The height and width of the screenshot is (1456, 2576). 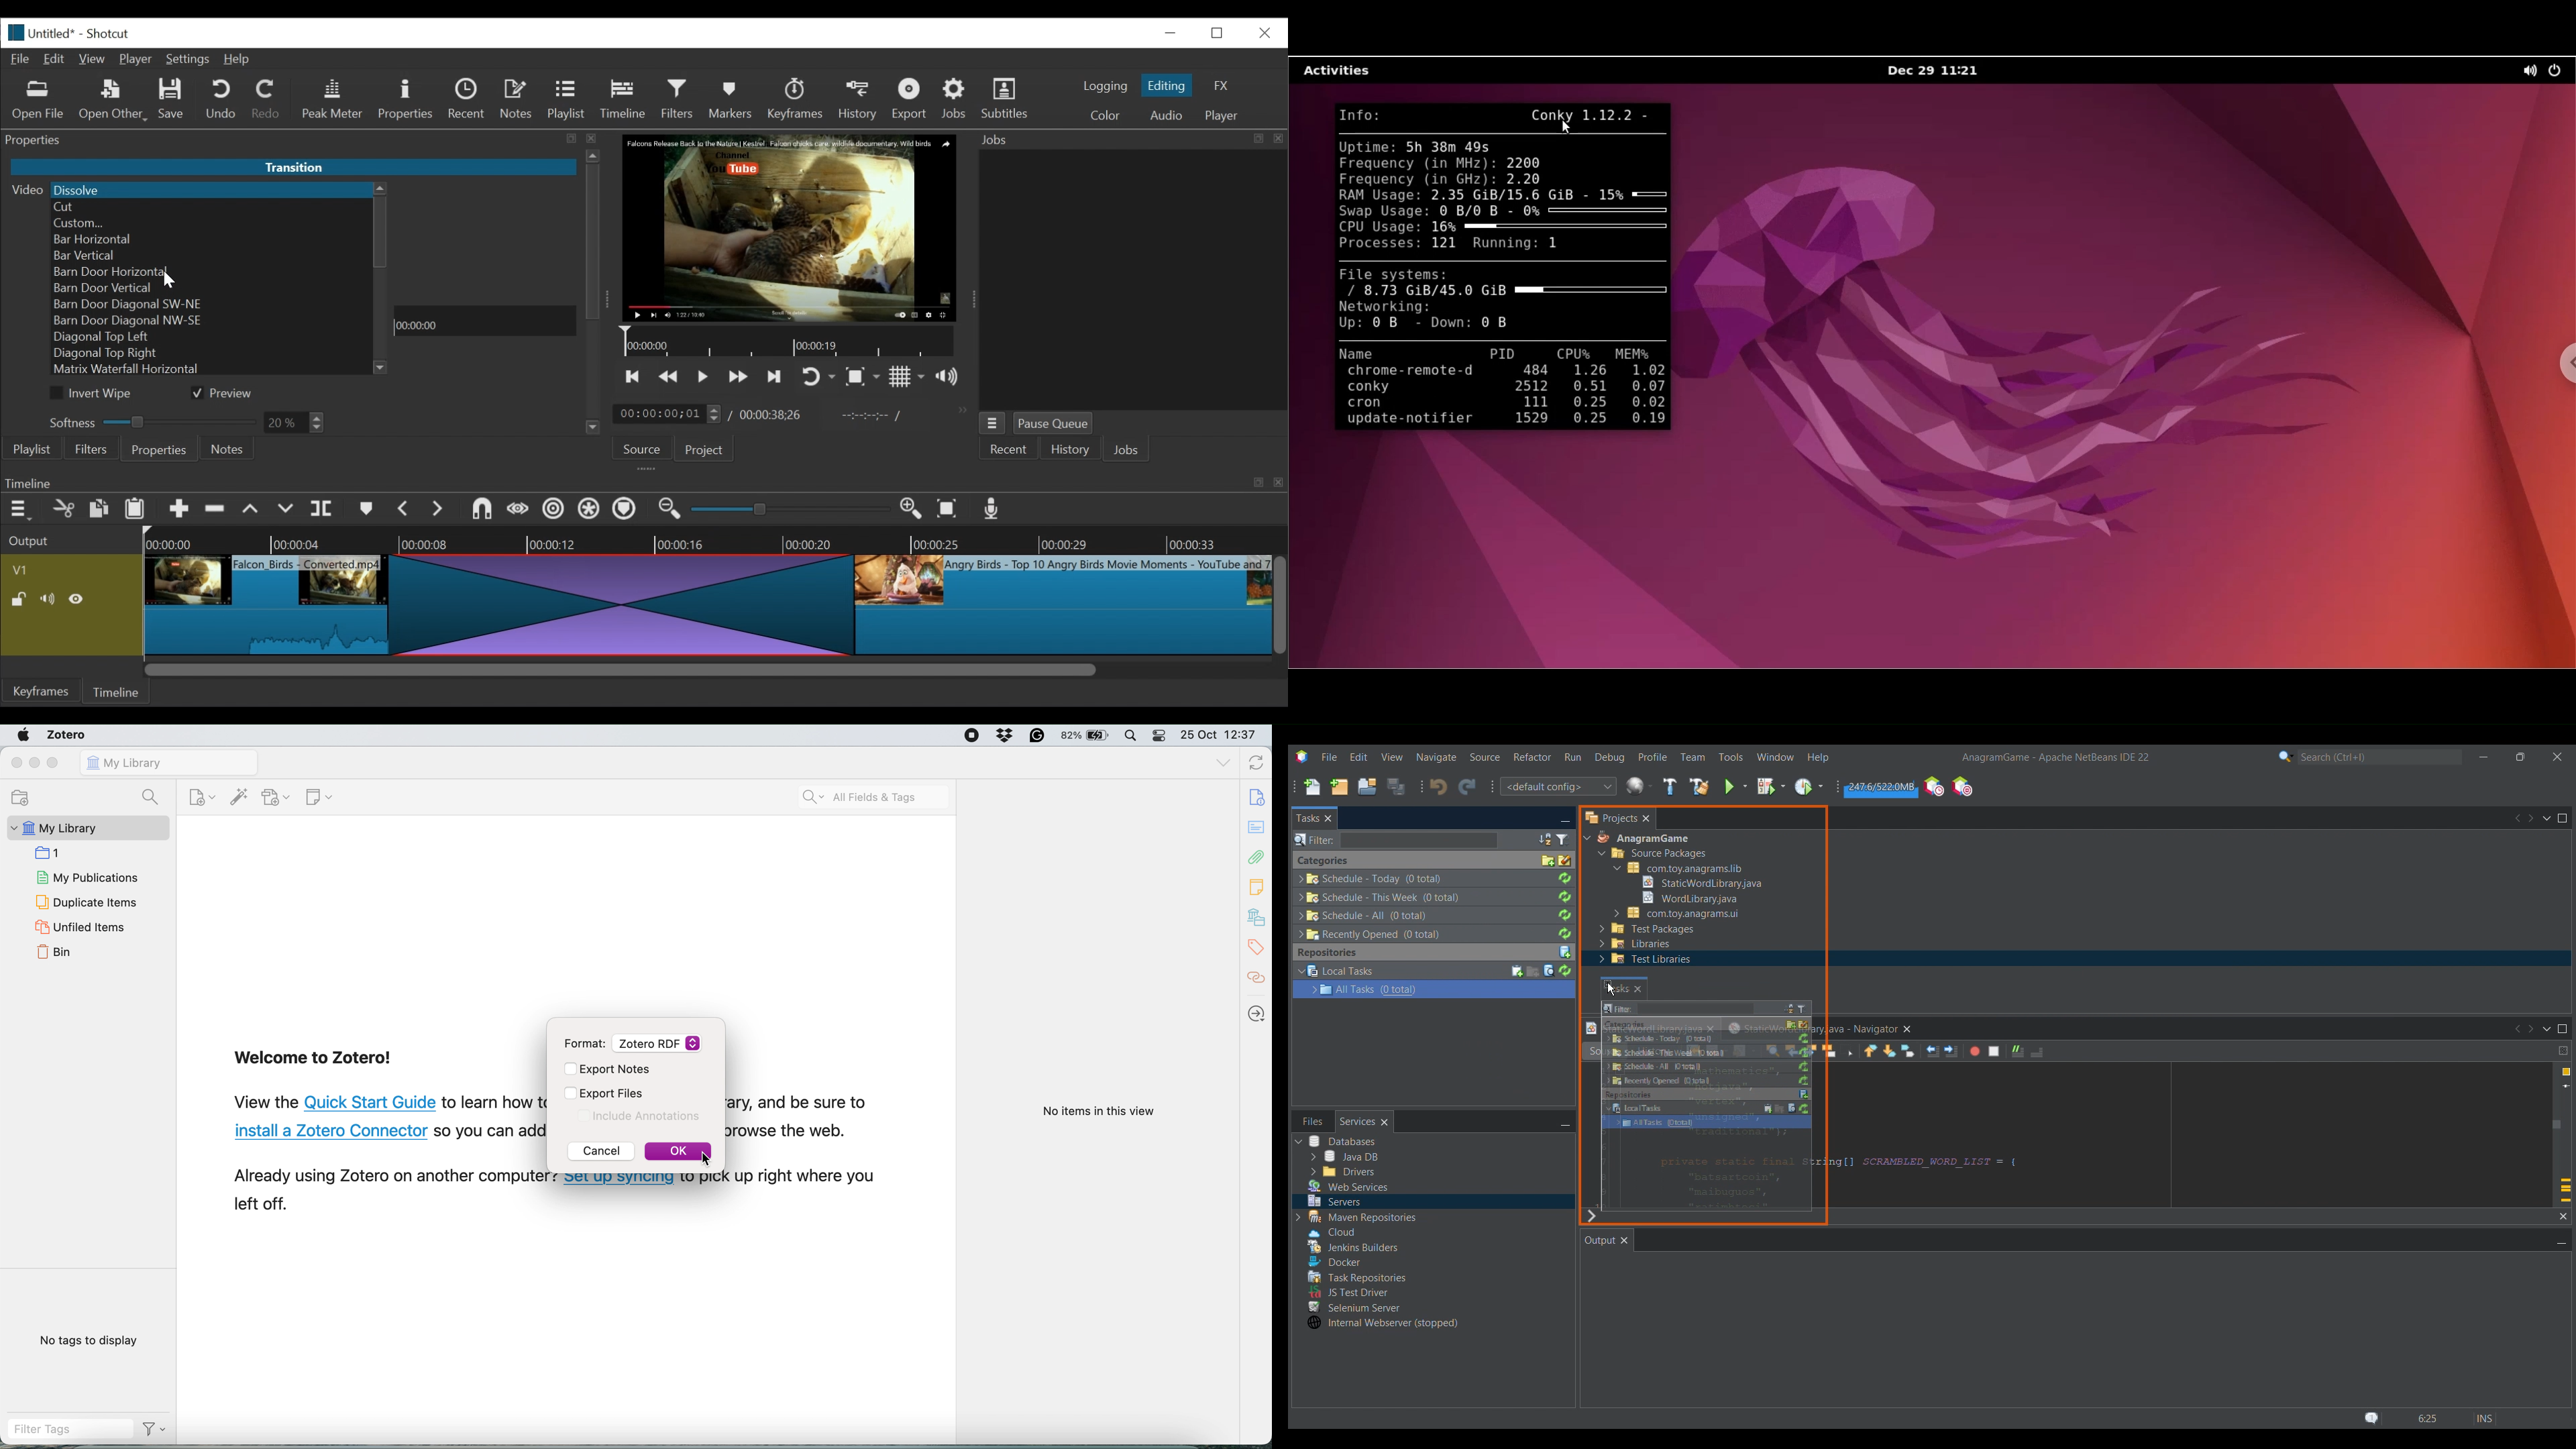 I want to click on Project, so click(x=702, y=451).